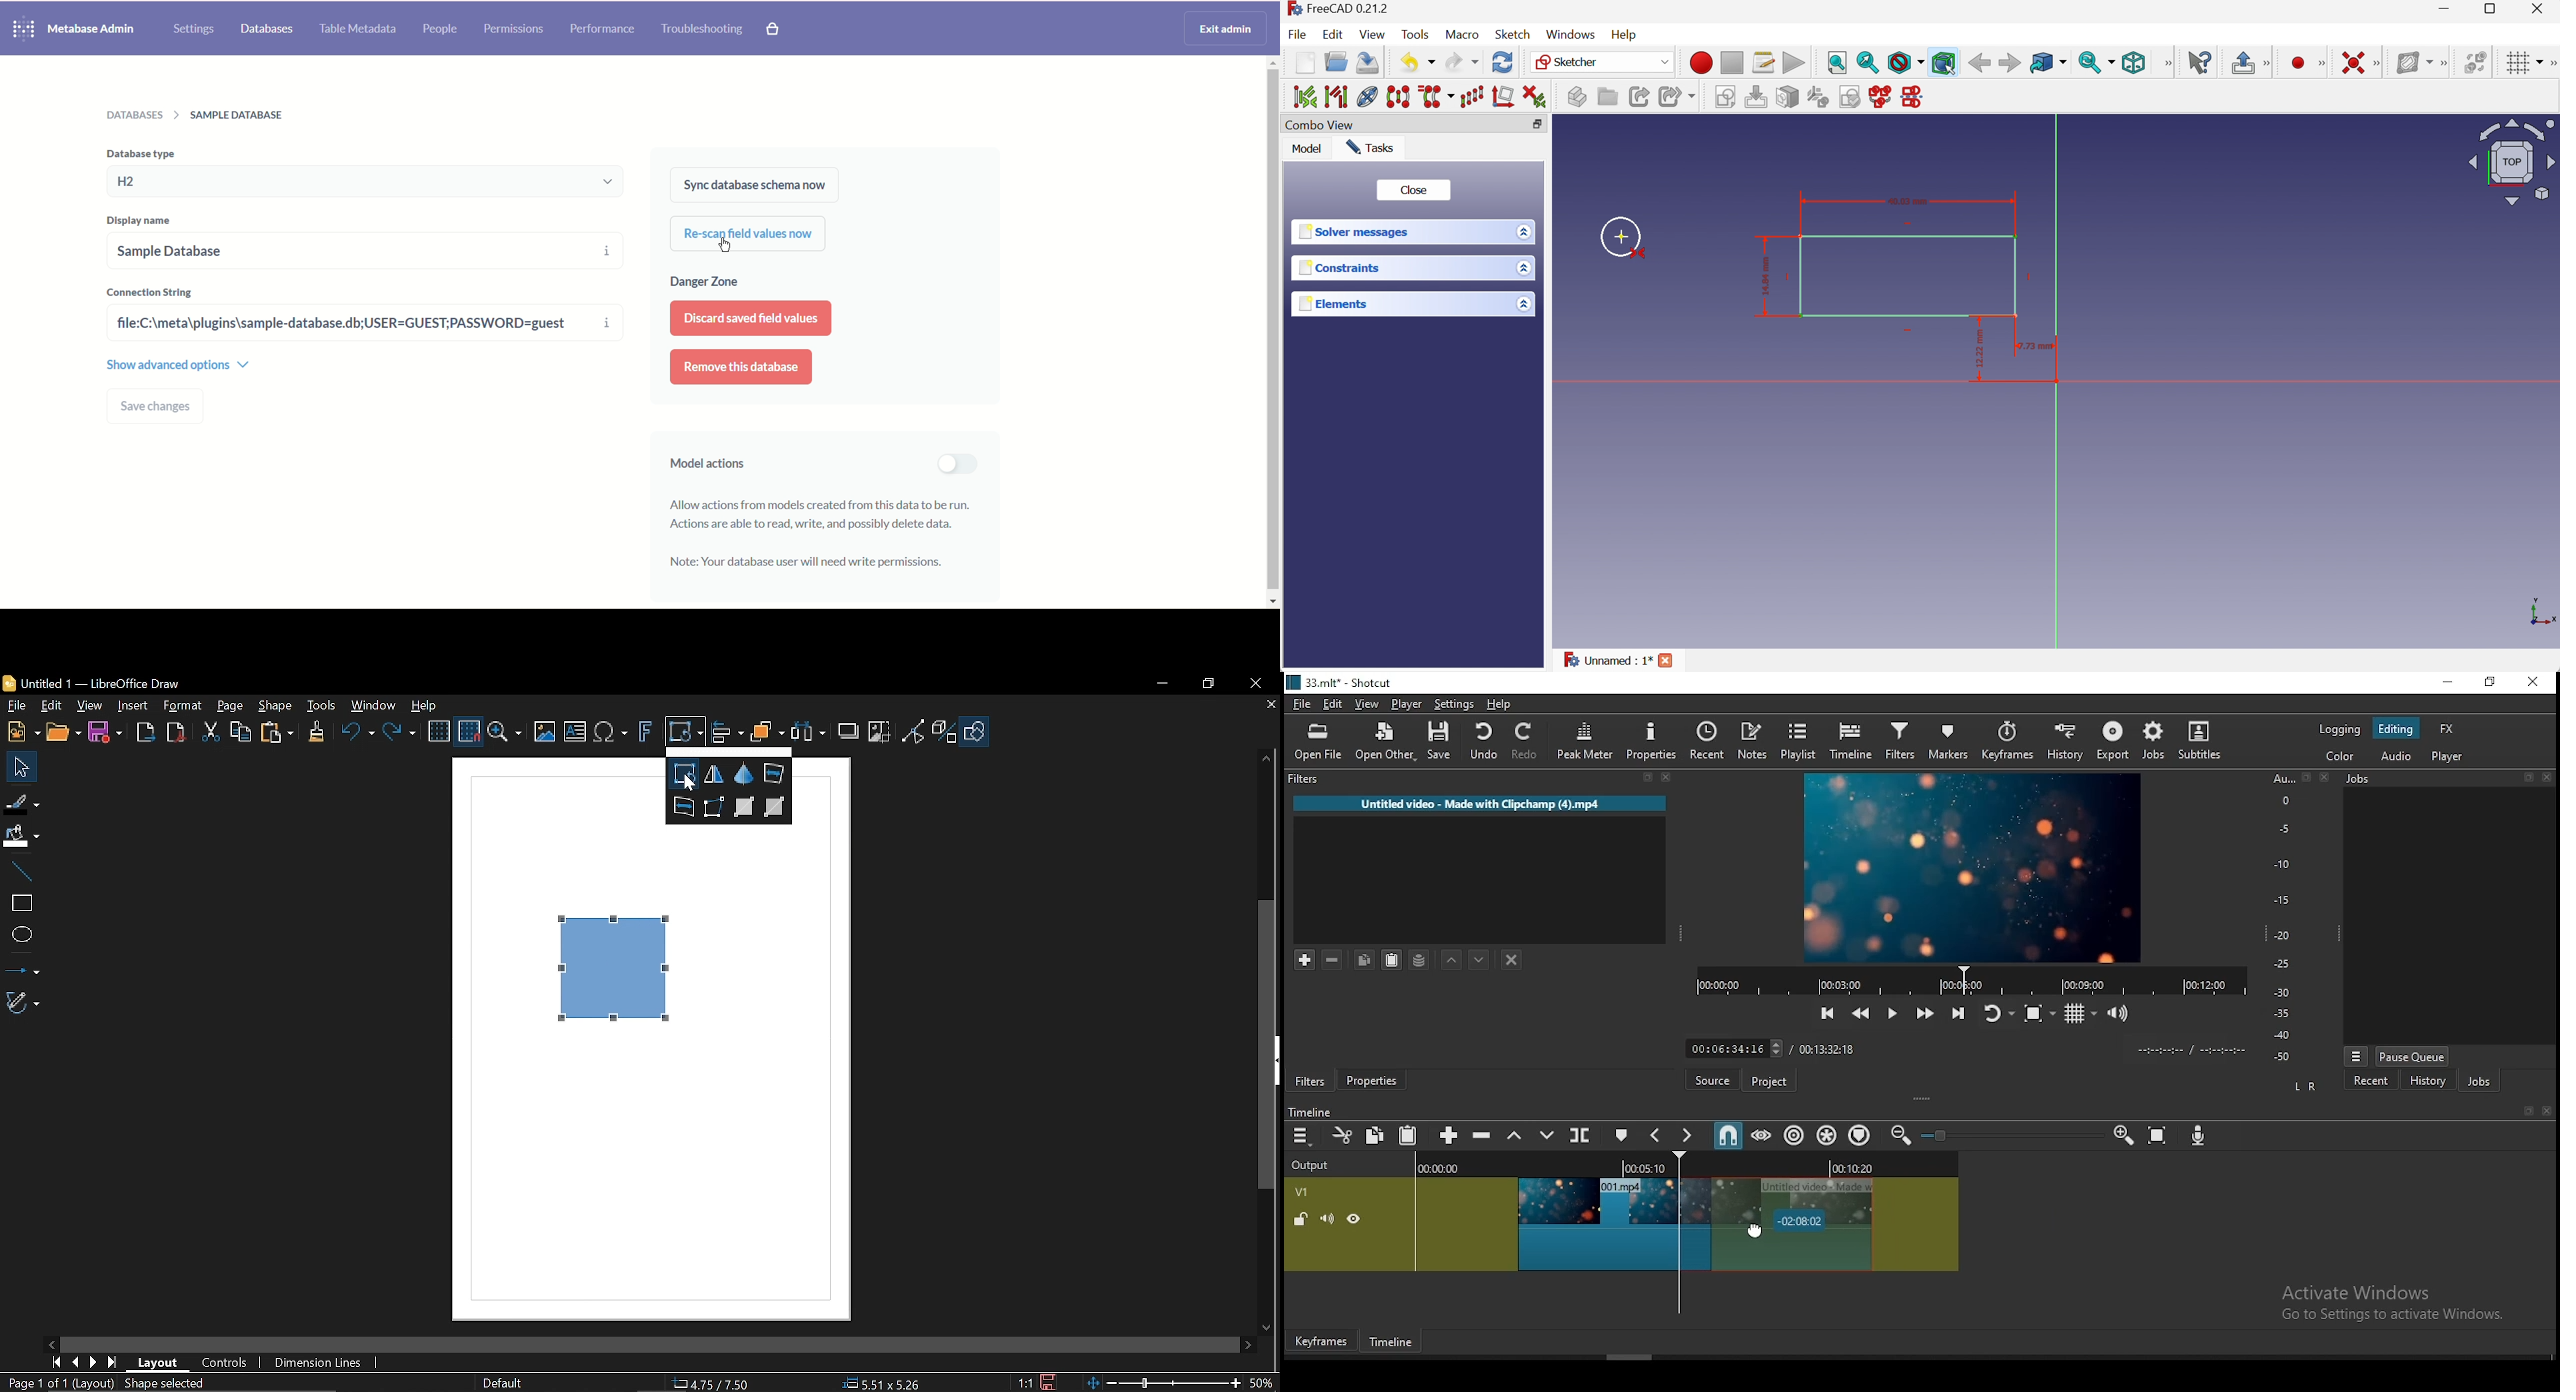  Describe the element at coordinates (1731, 63) in the screenshot. I see `Stop macro recording` at that location.